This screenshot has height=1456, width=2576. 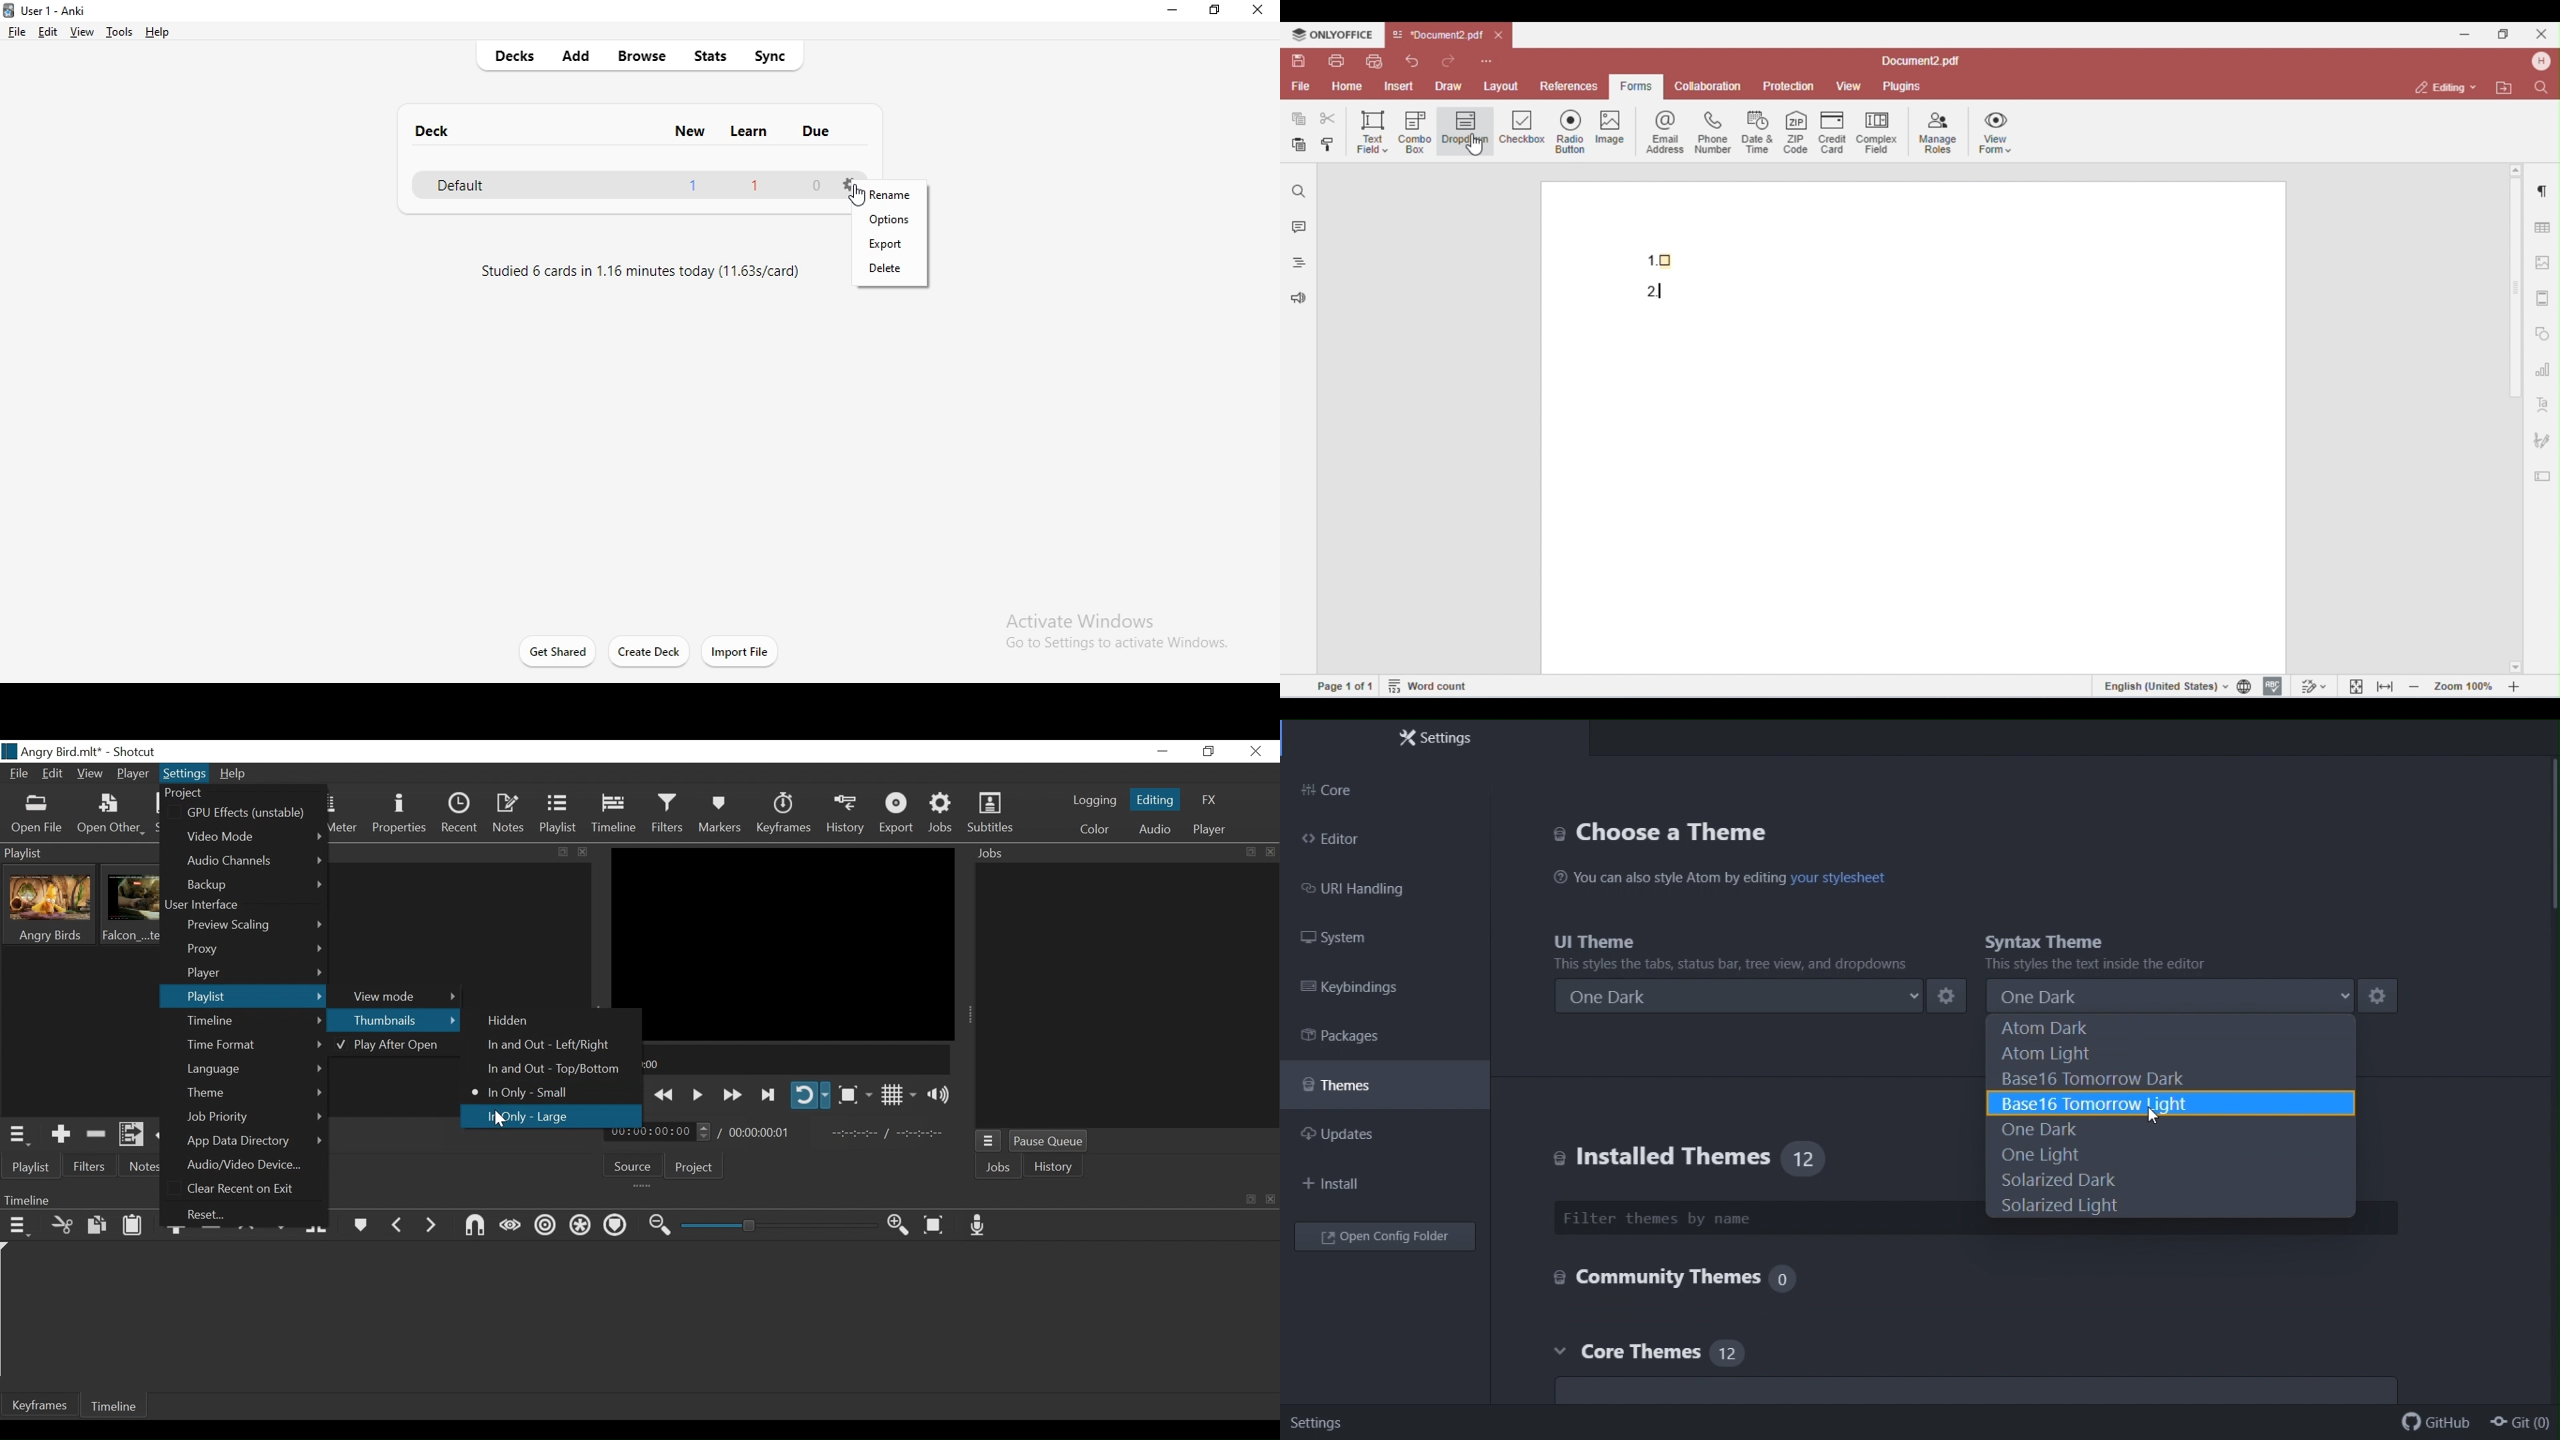 I want to click on learn, so click(x=748, y=133).